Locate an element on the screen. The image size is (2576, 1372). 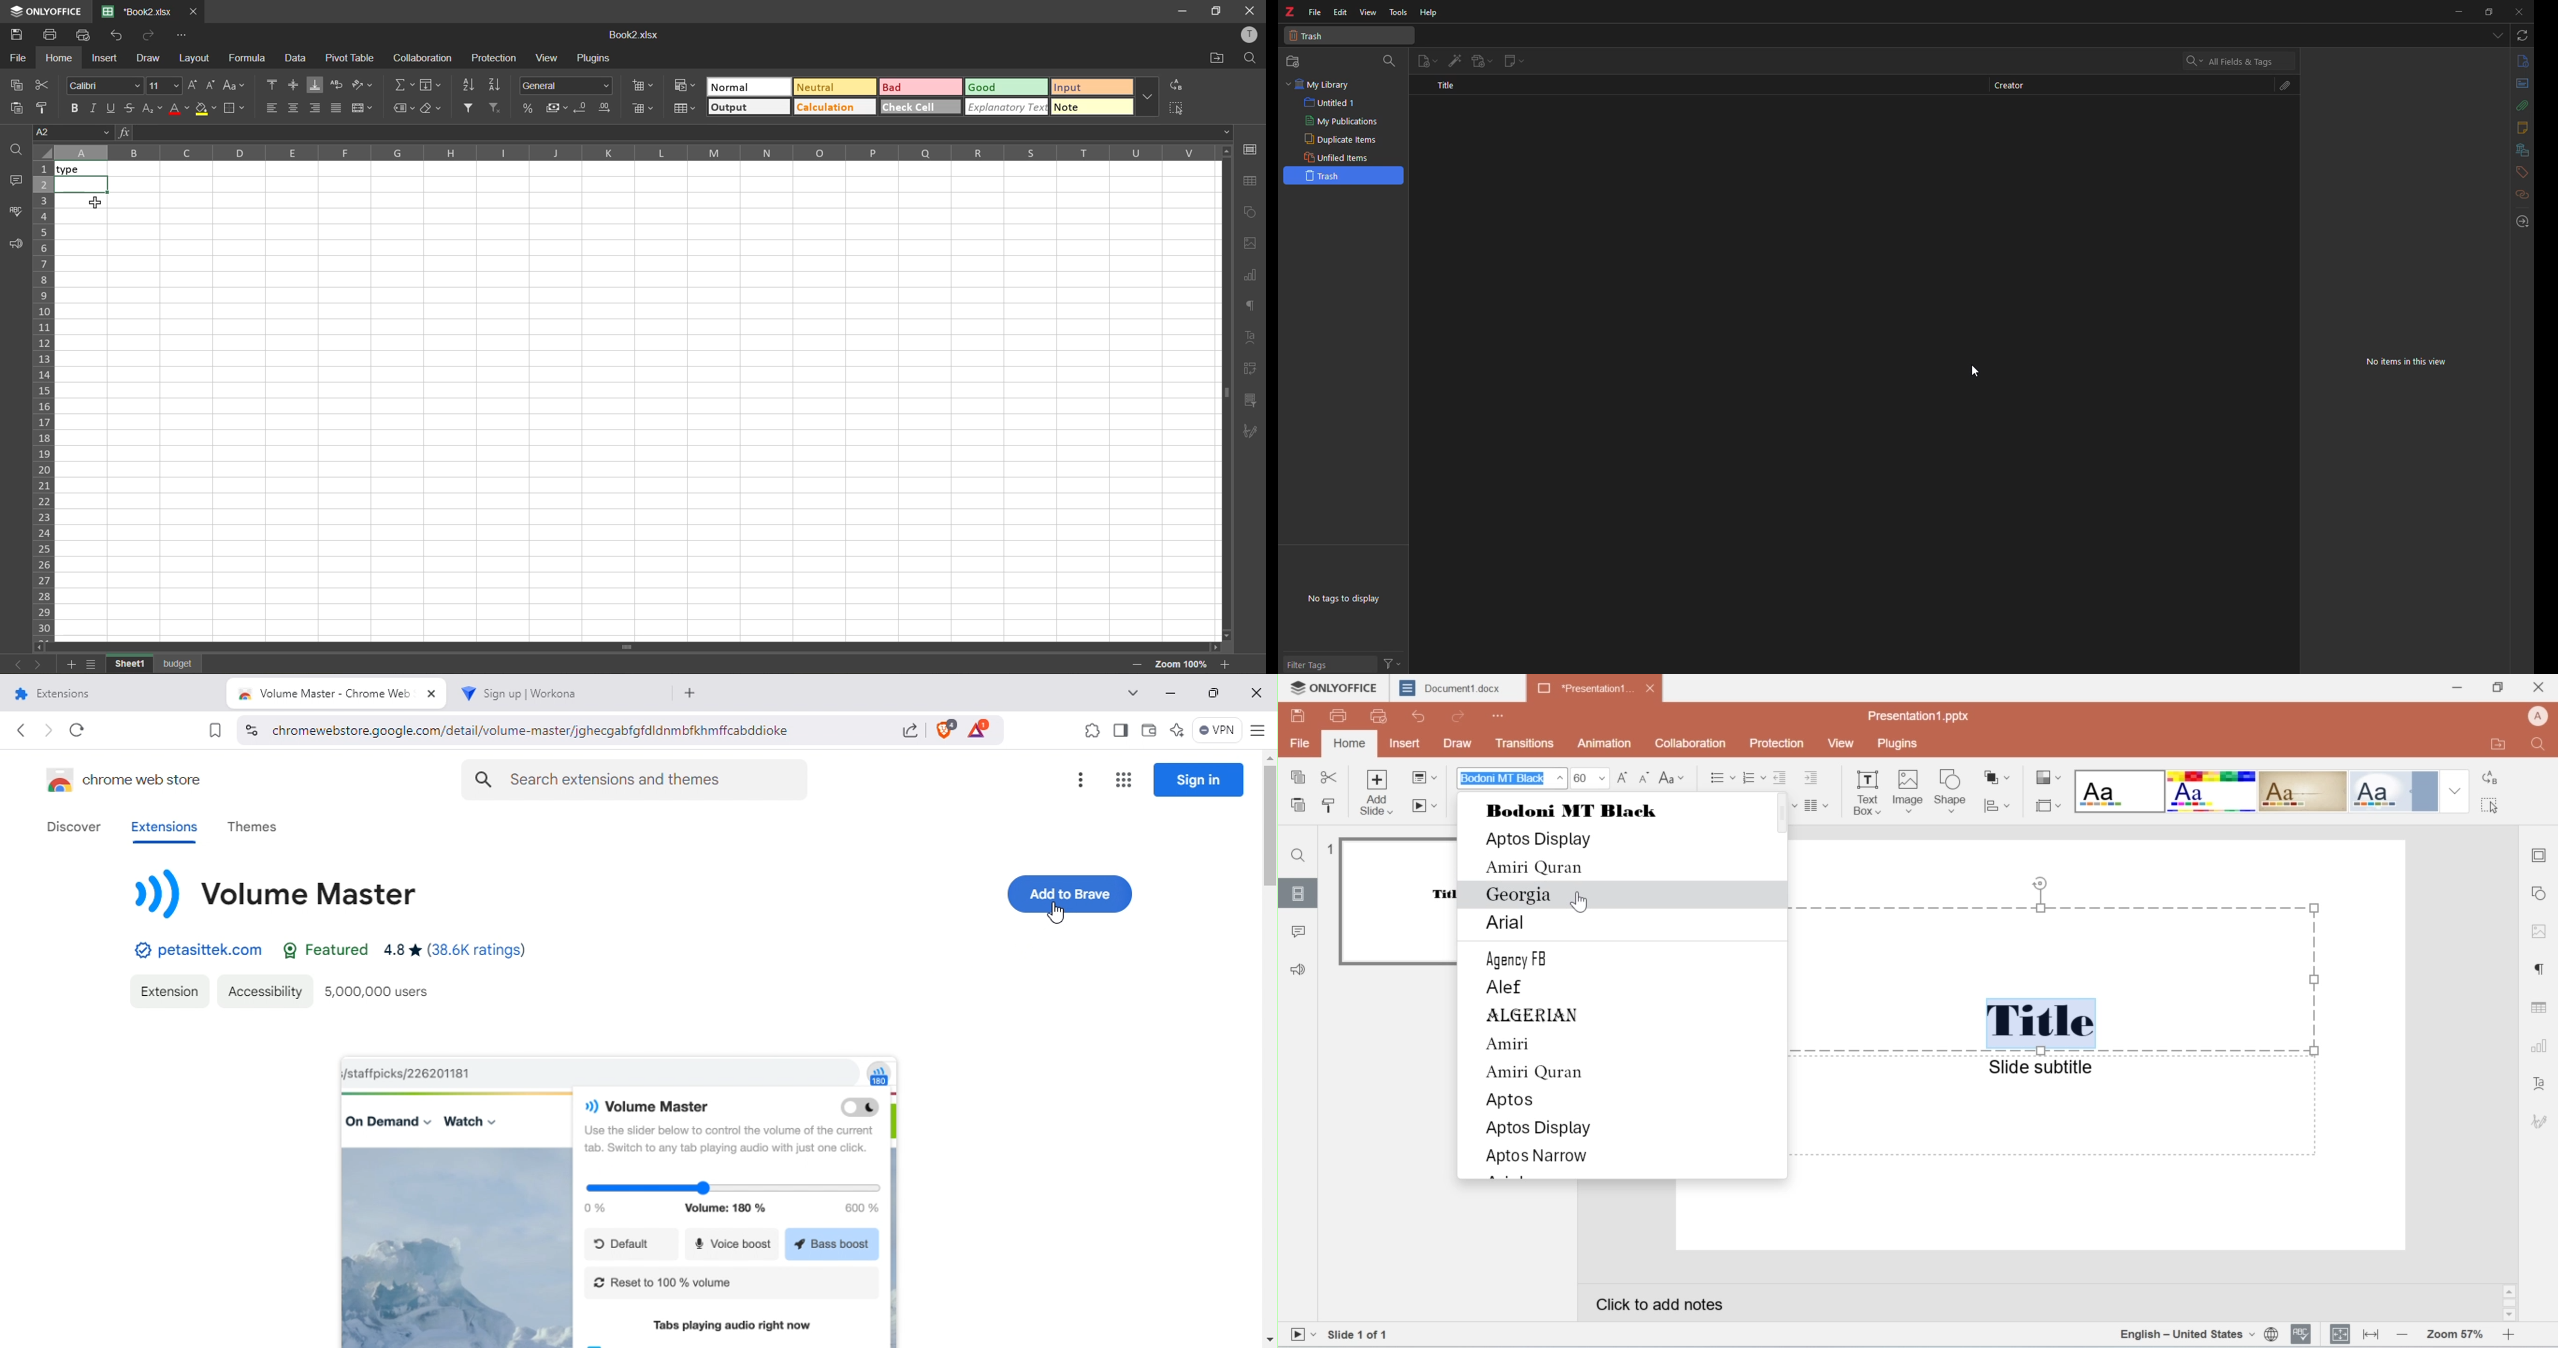
Georgia is located at coordinates (1516, 896).